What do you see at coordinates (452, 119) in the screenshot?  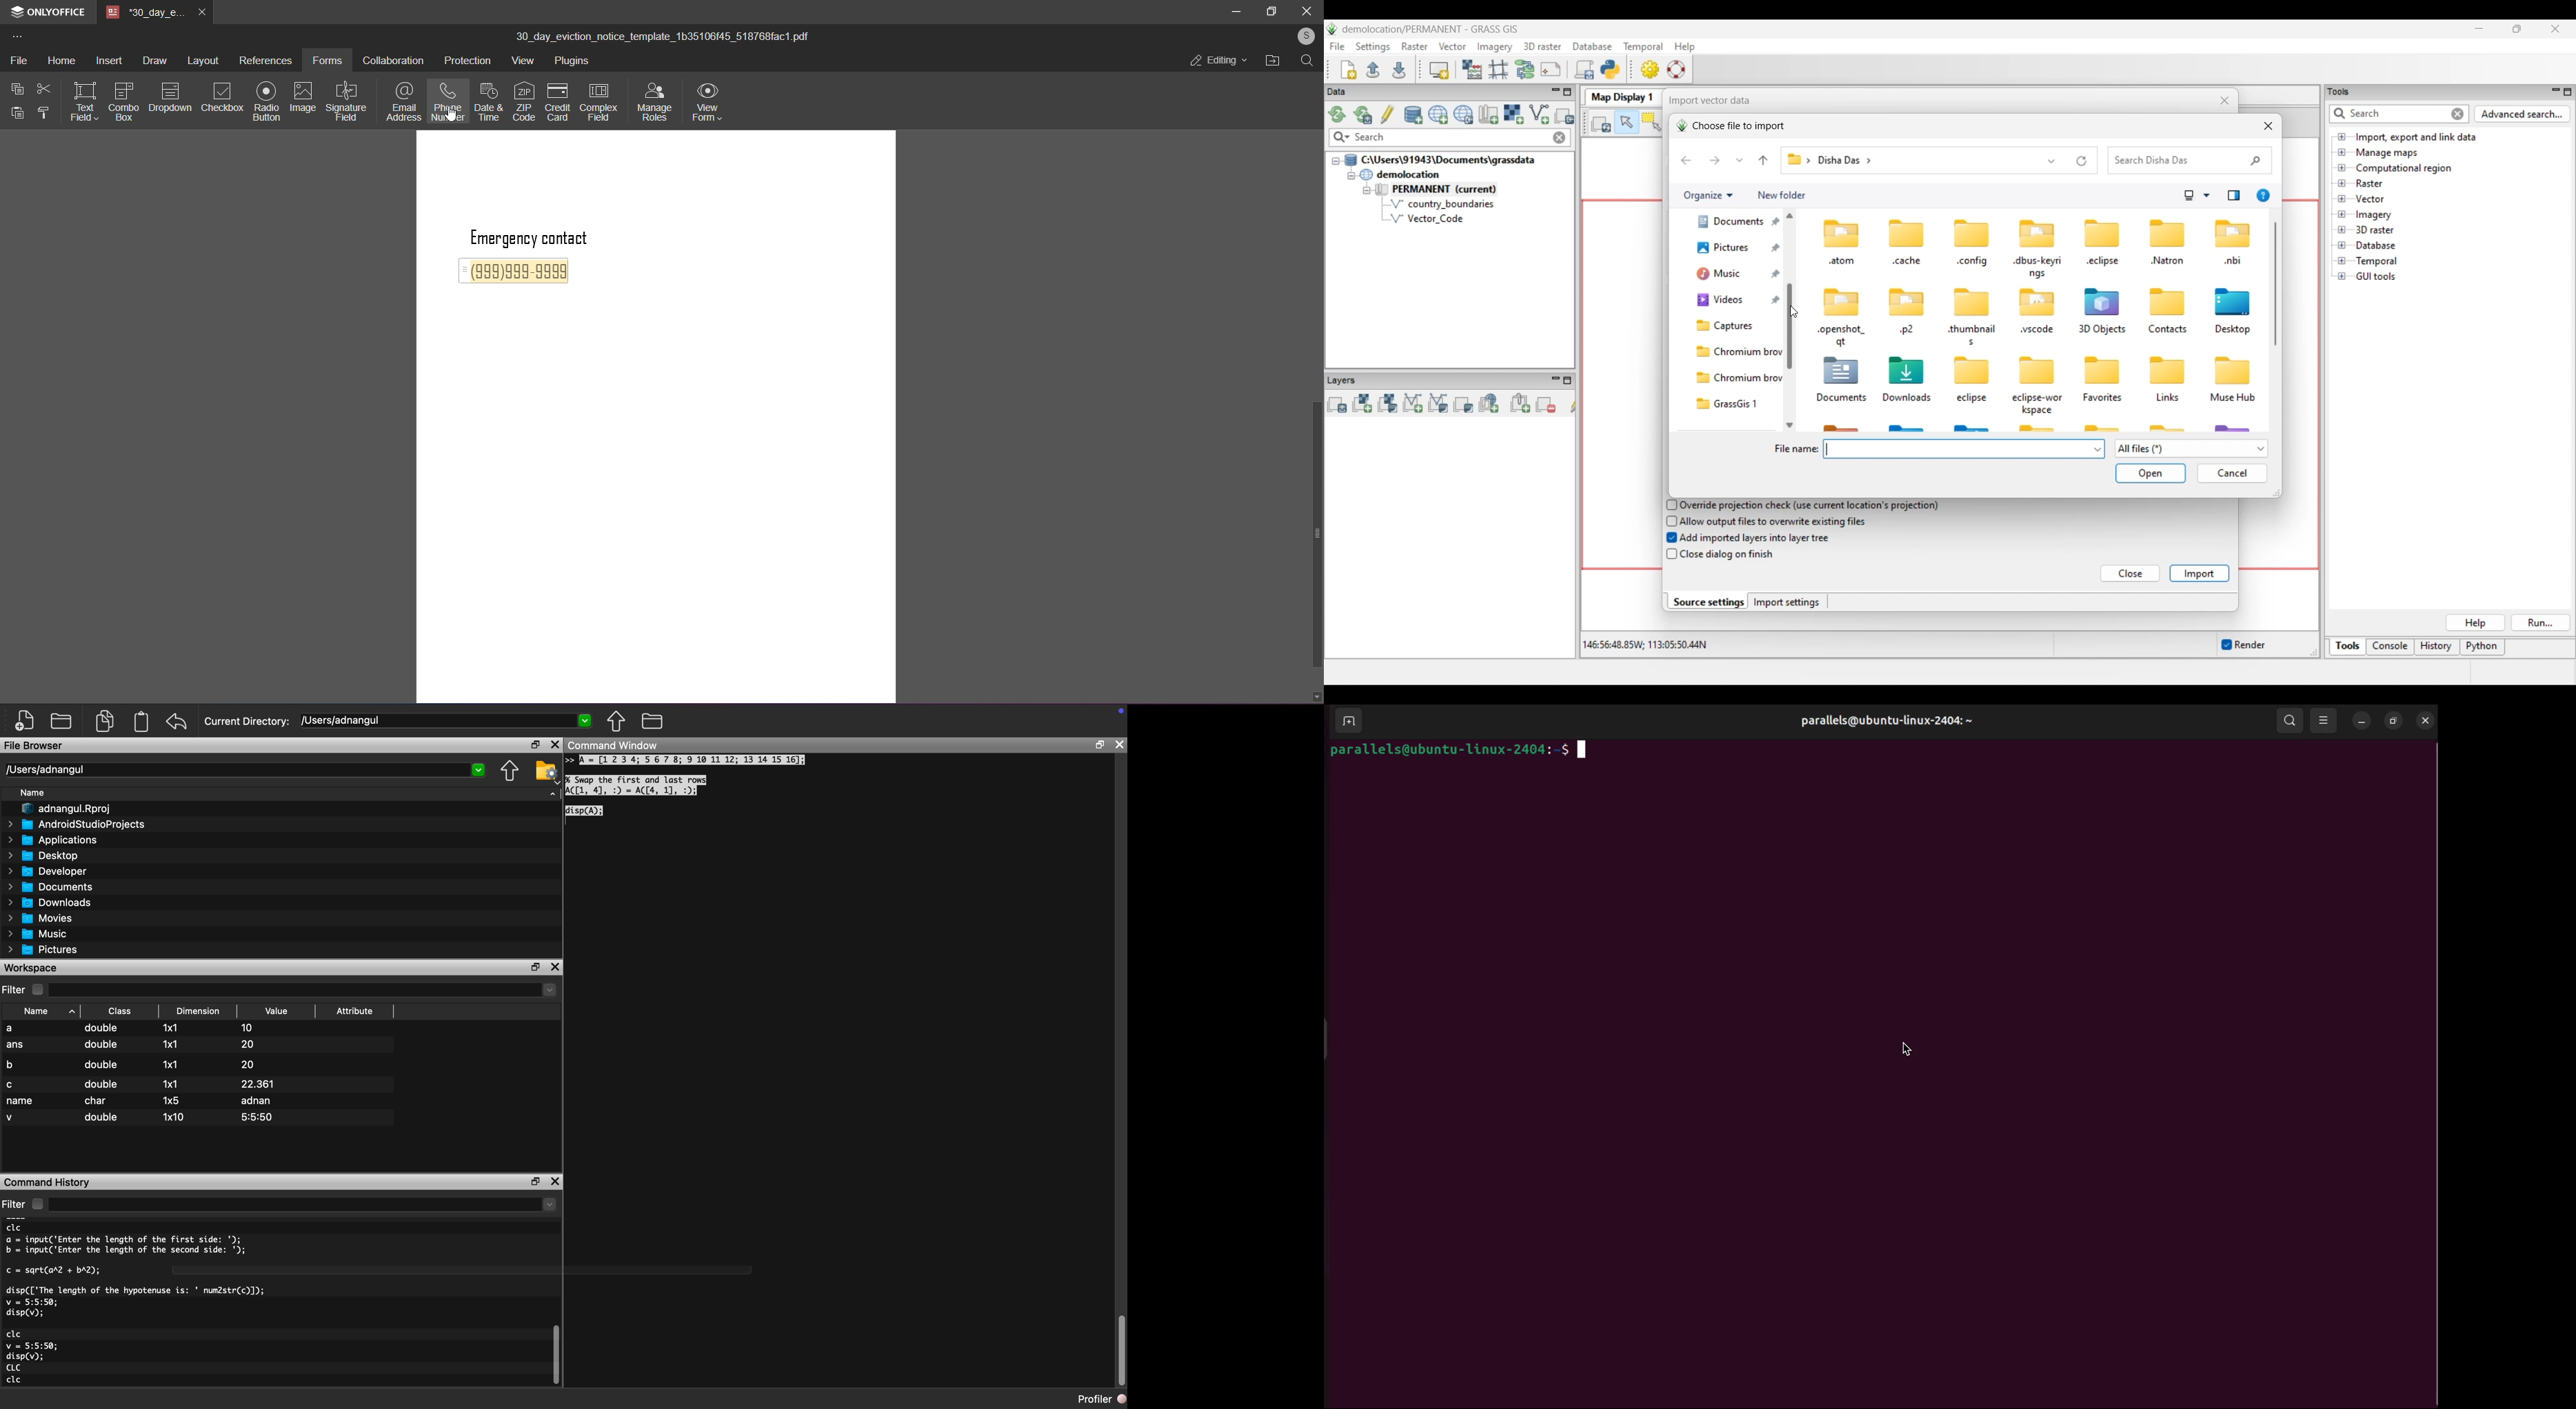 I see `cursor` at bounding box center [452, 119].